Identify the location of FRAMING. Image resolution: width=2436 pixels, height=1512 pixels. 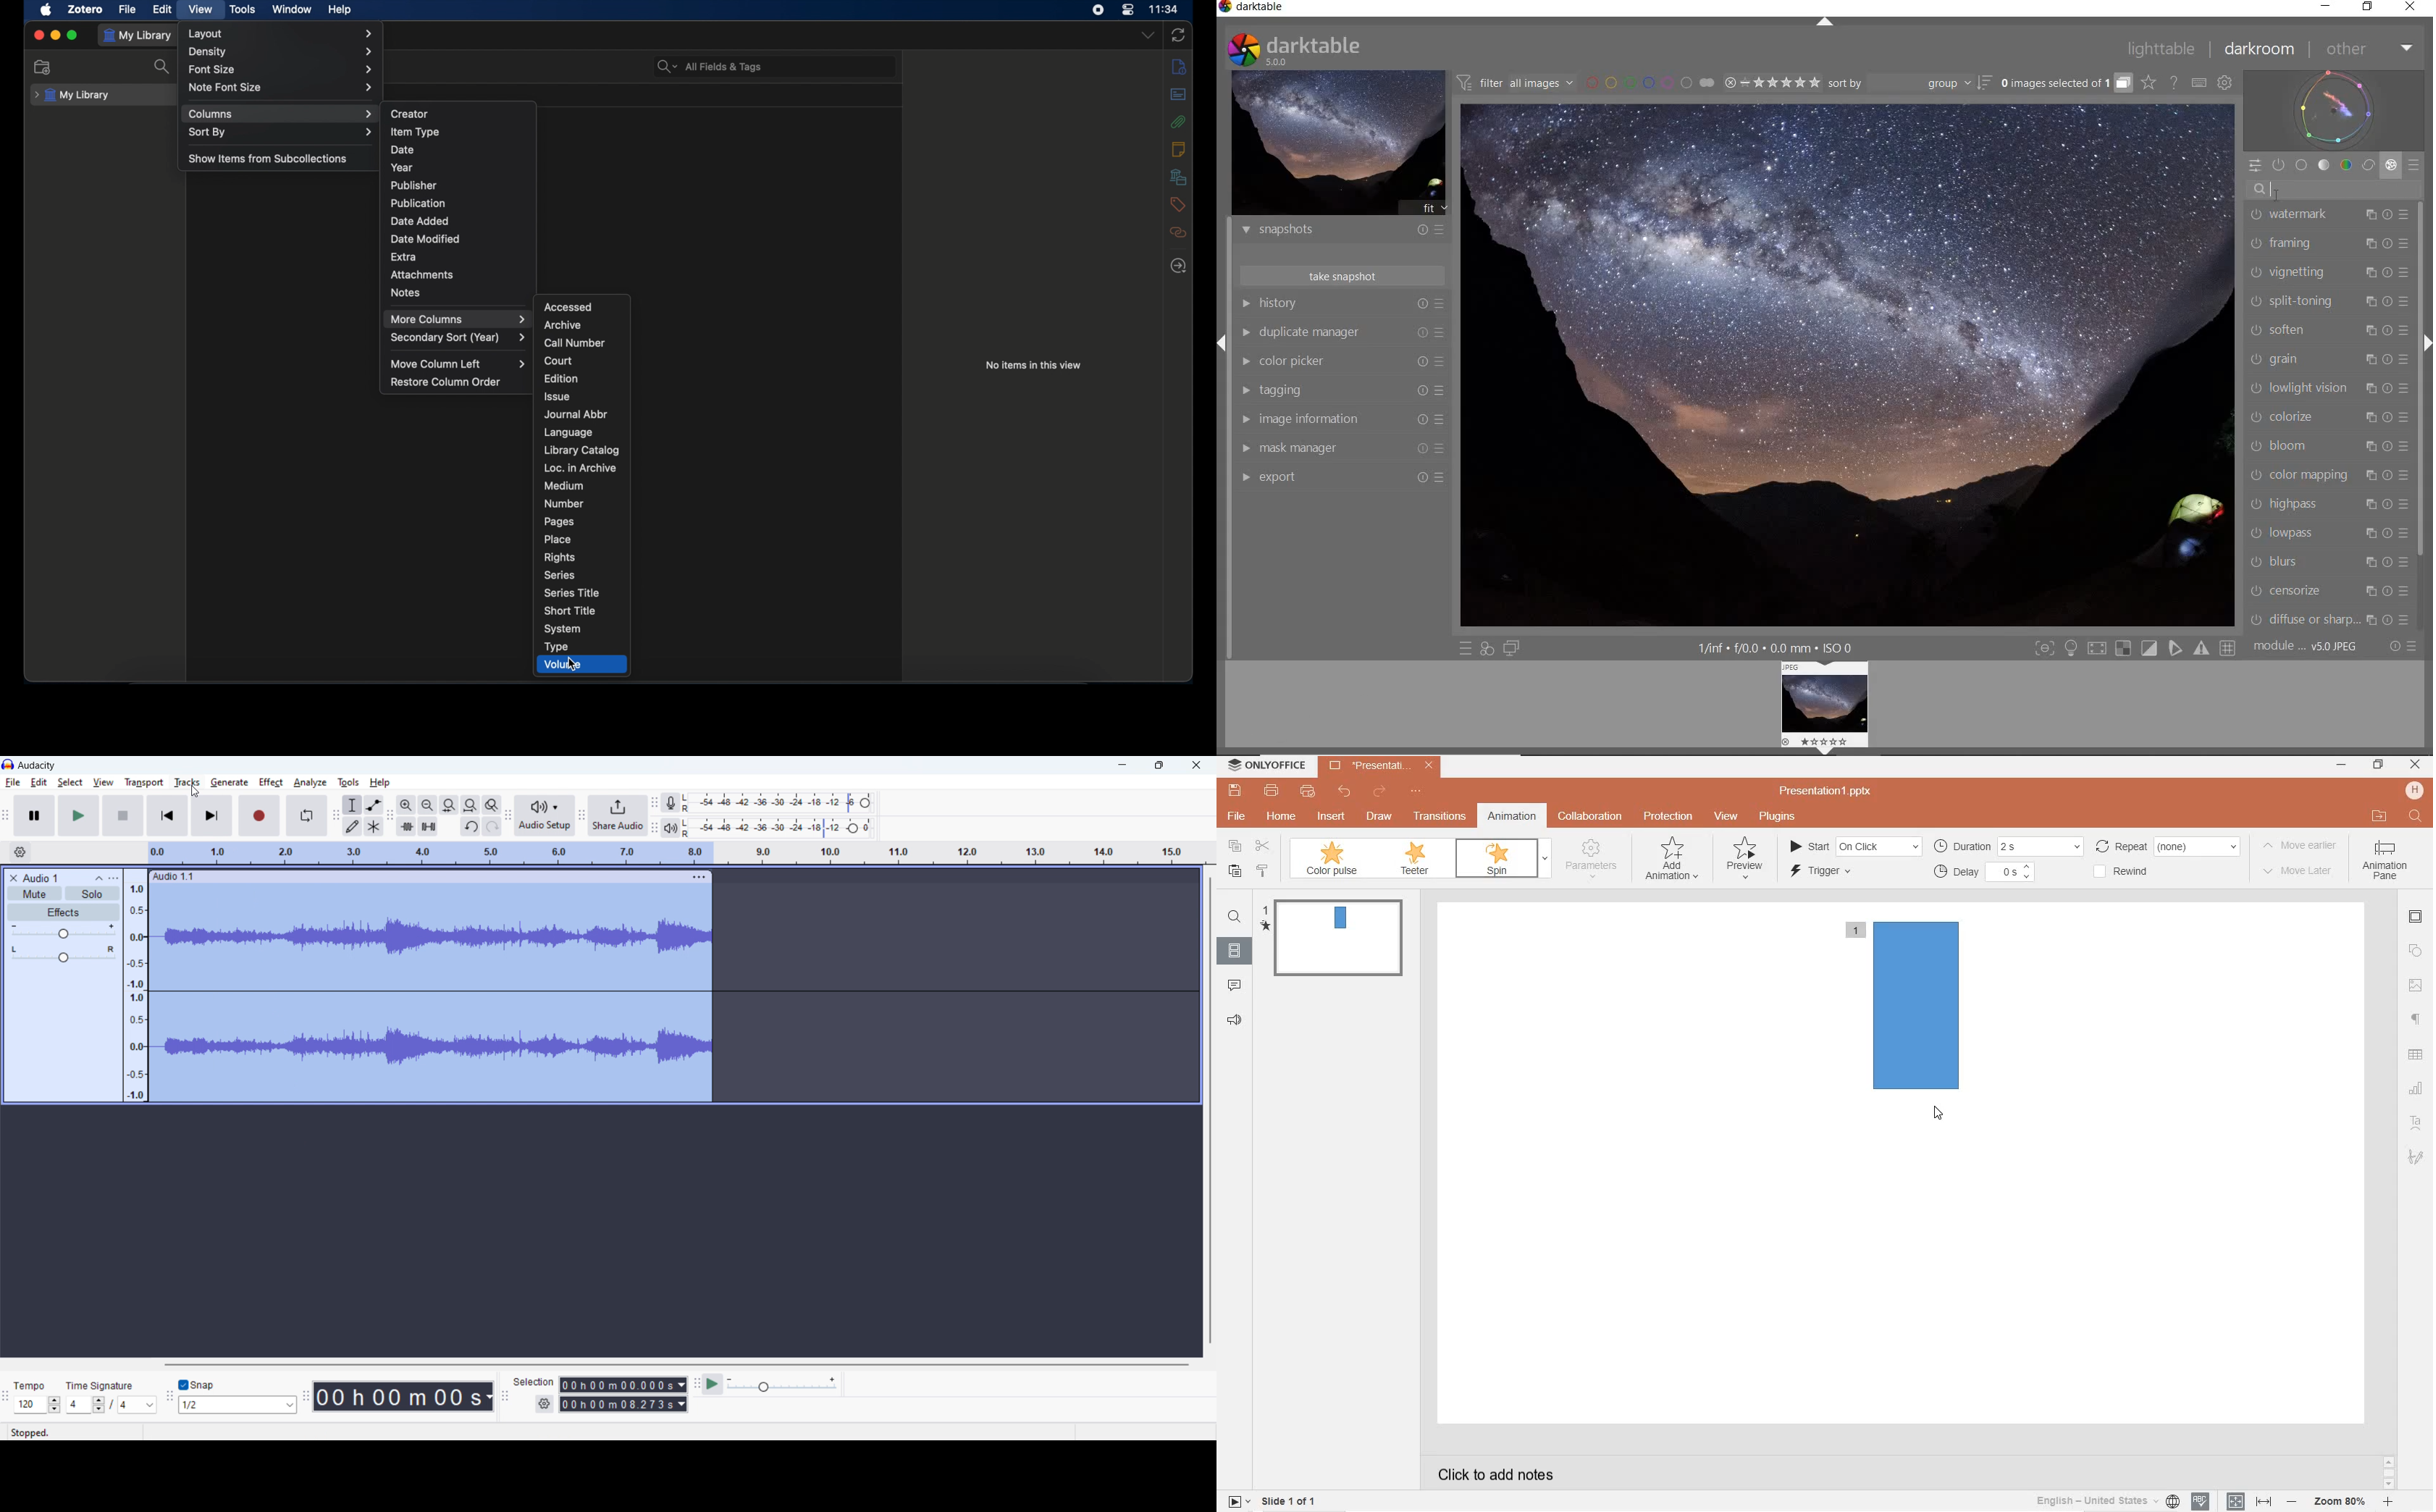
(2286, 243).